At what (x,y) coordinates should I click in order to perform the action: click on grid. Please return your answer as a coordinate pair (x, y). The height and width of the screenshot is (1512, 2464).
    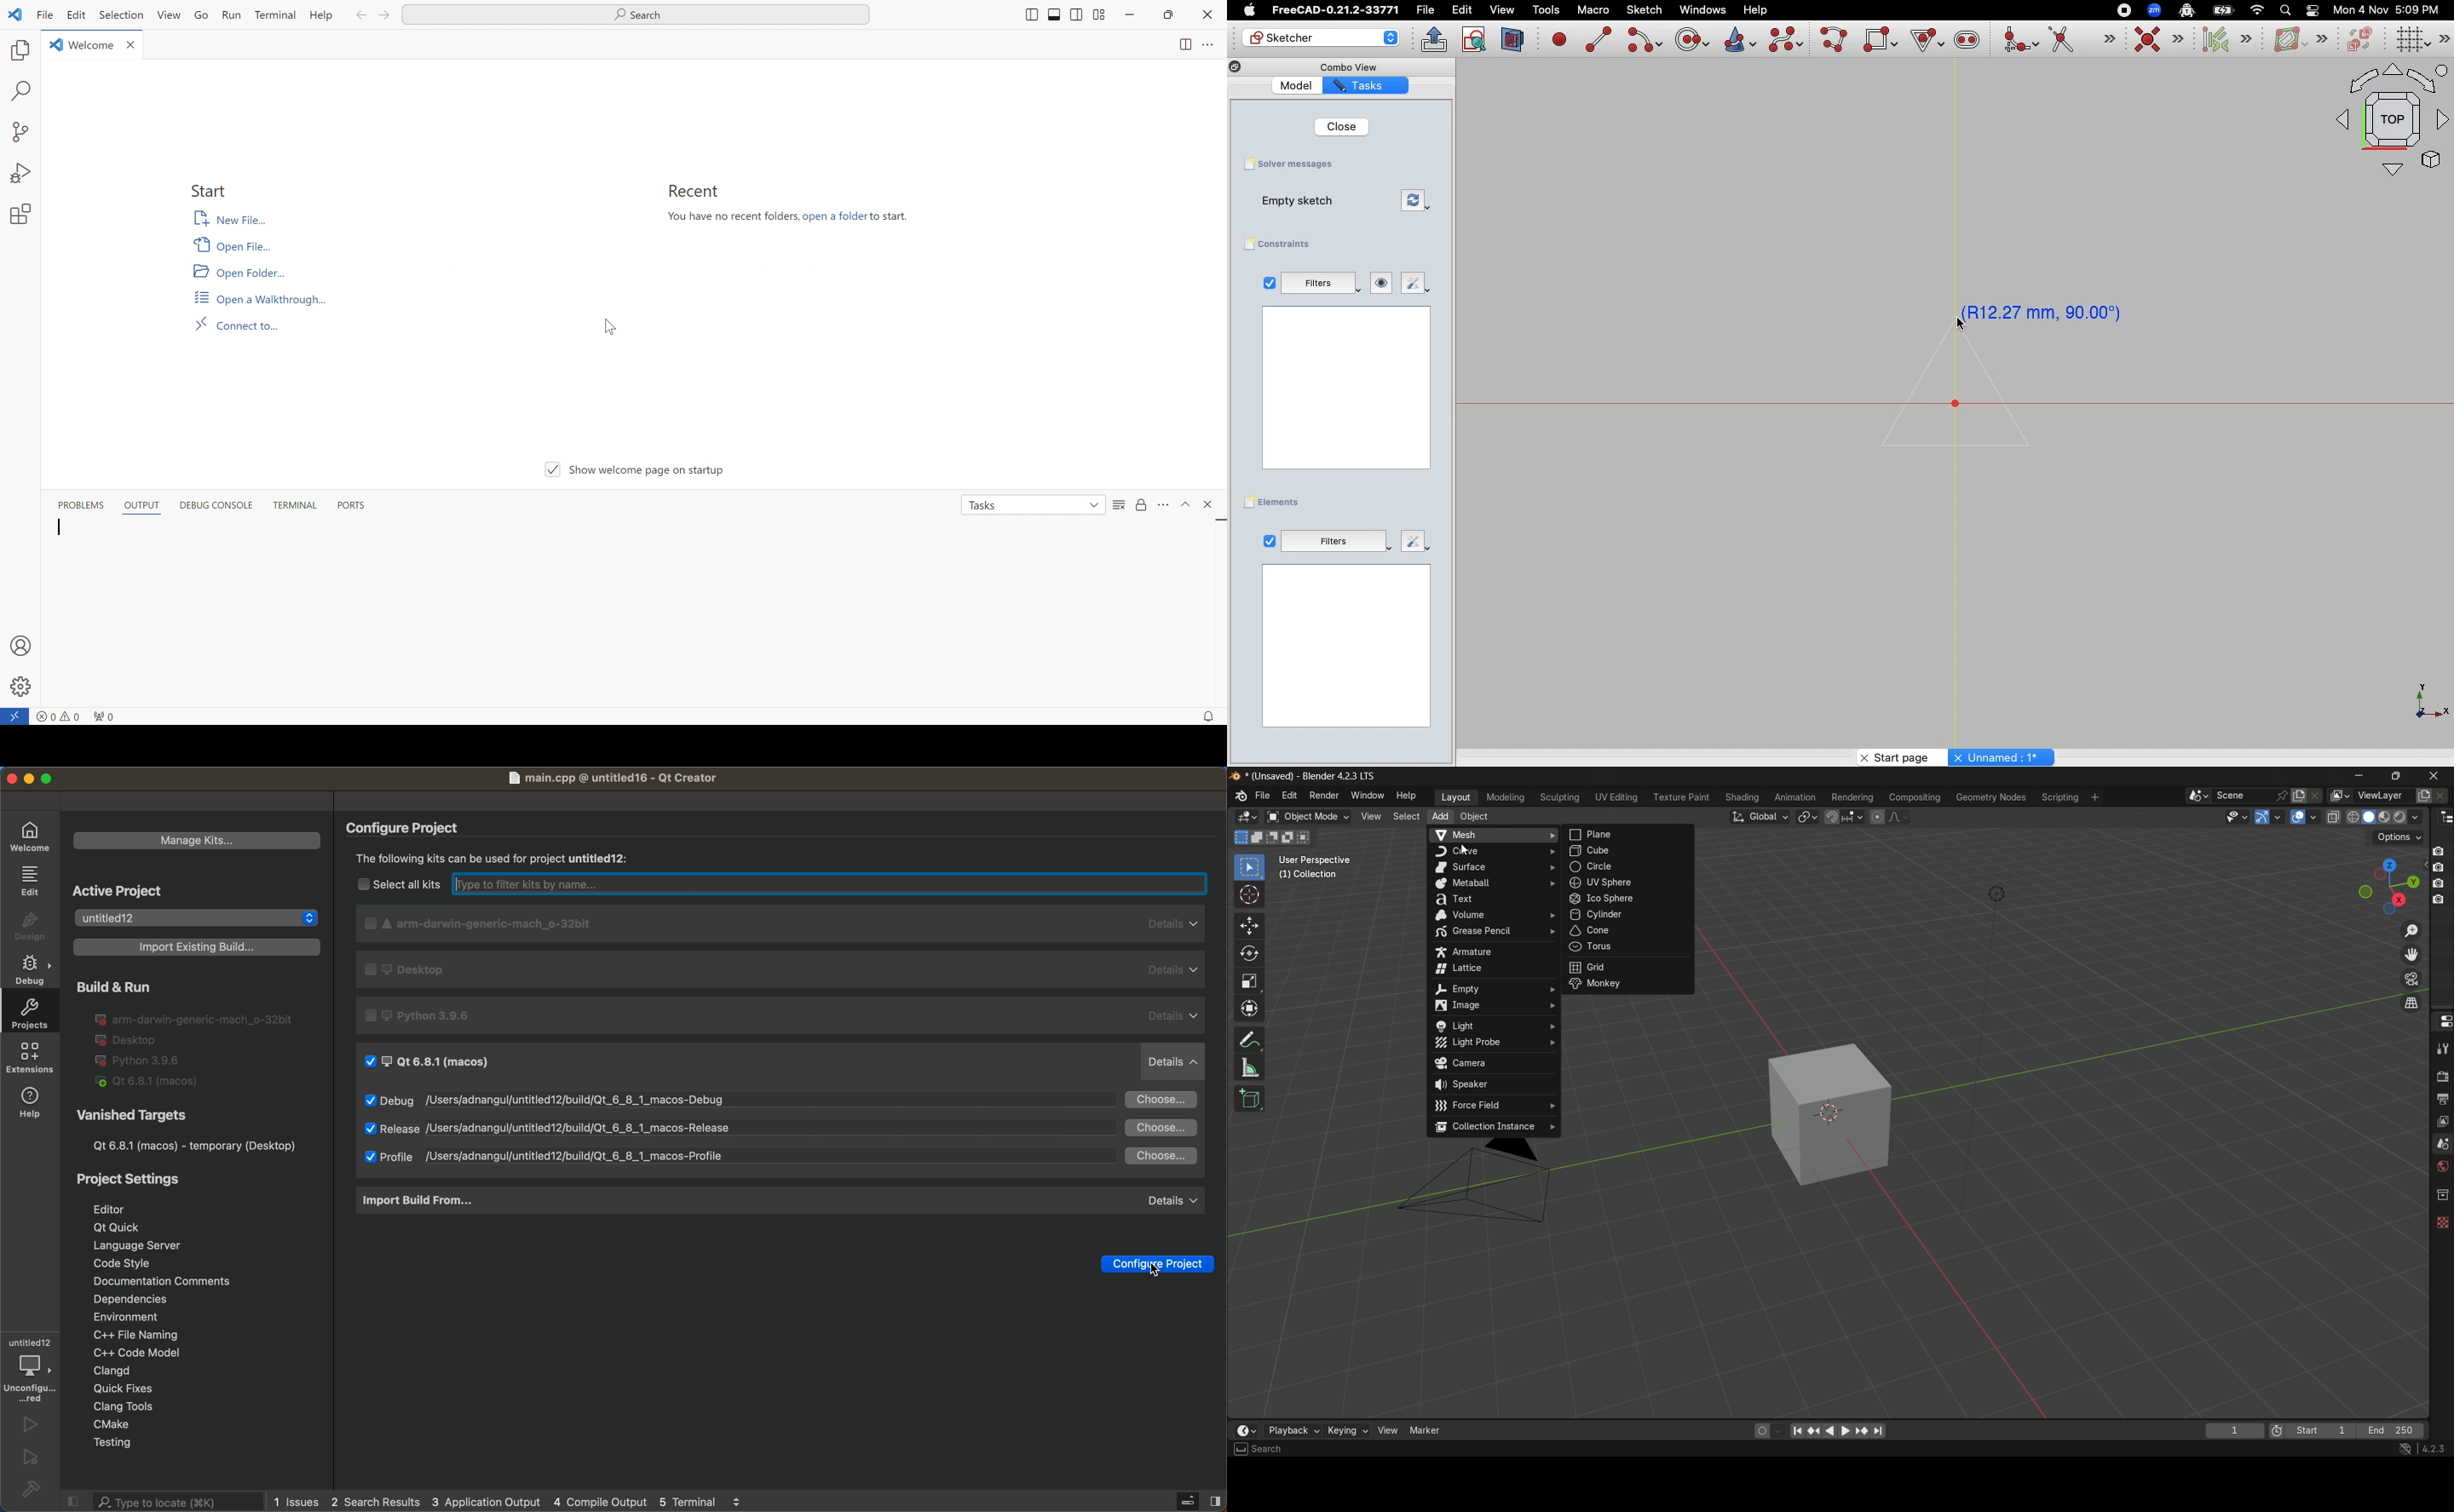
    Looking at the image, I should click on (1628, 967).